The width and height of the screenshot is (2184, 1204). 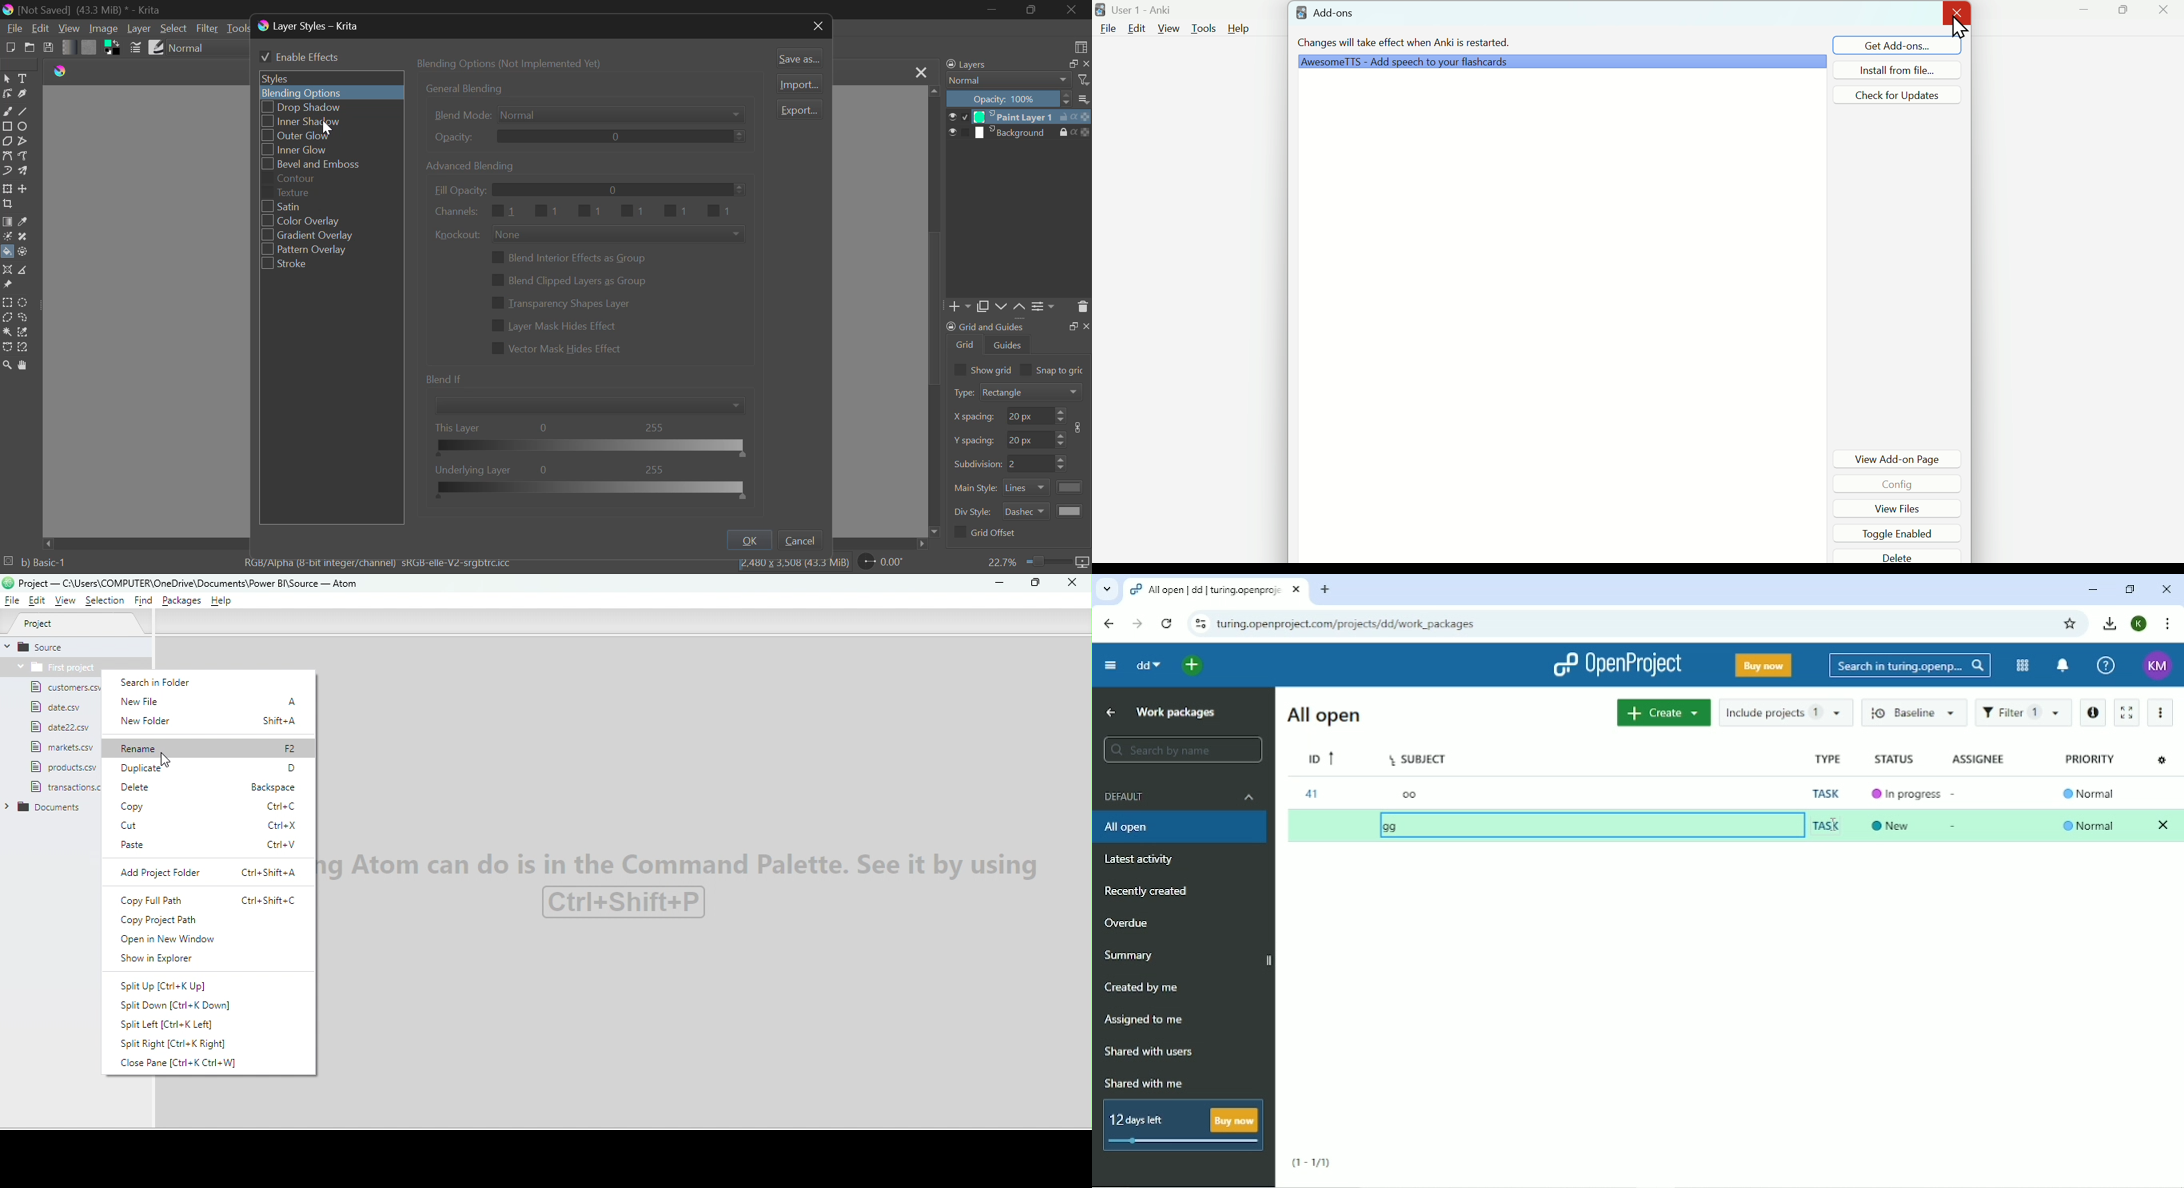 I want to click on Close, so click(x=2162, y=15).